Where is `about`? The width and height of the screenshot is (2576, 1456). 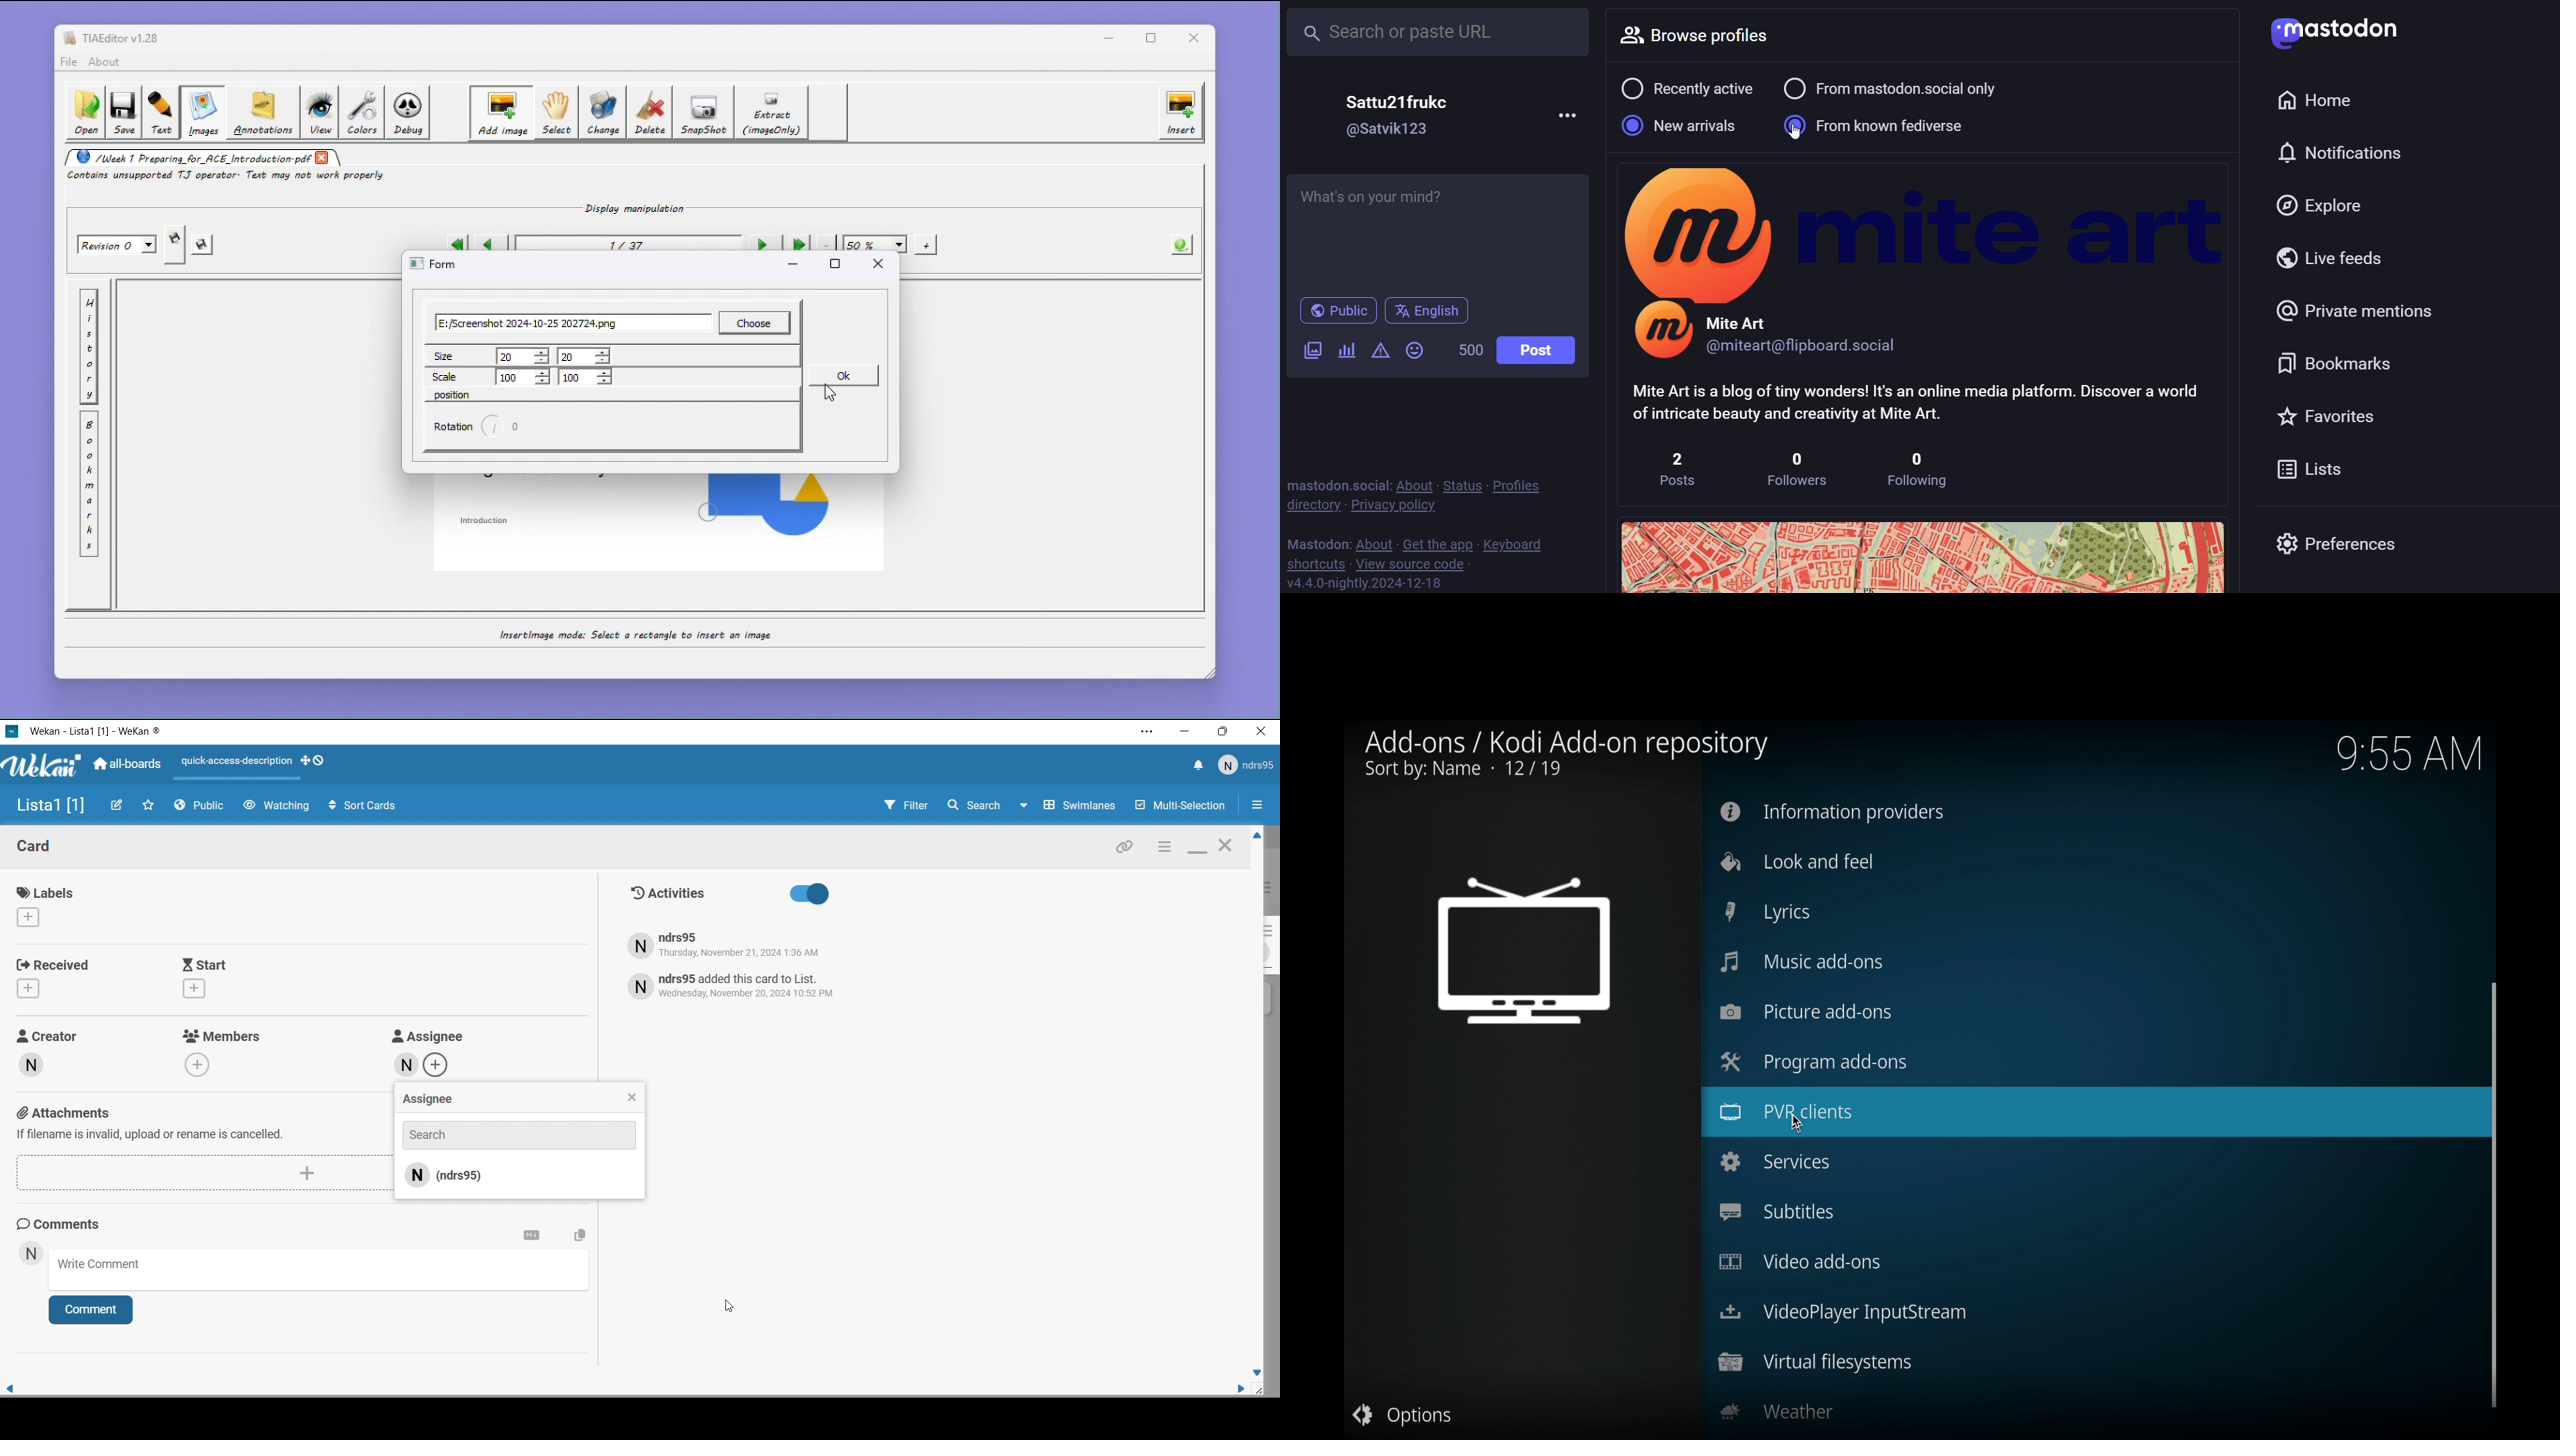
about is located at coordinates (1415, 485).